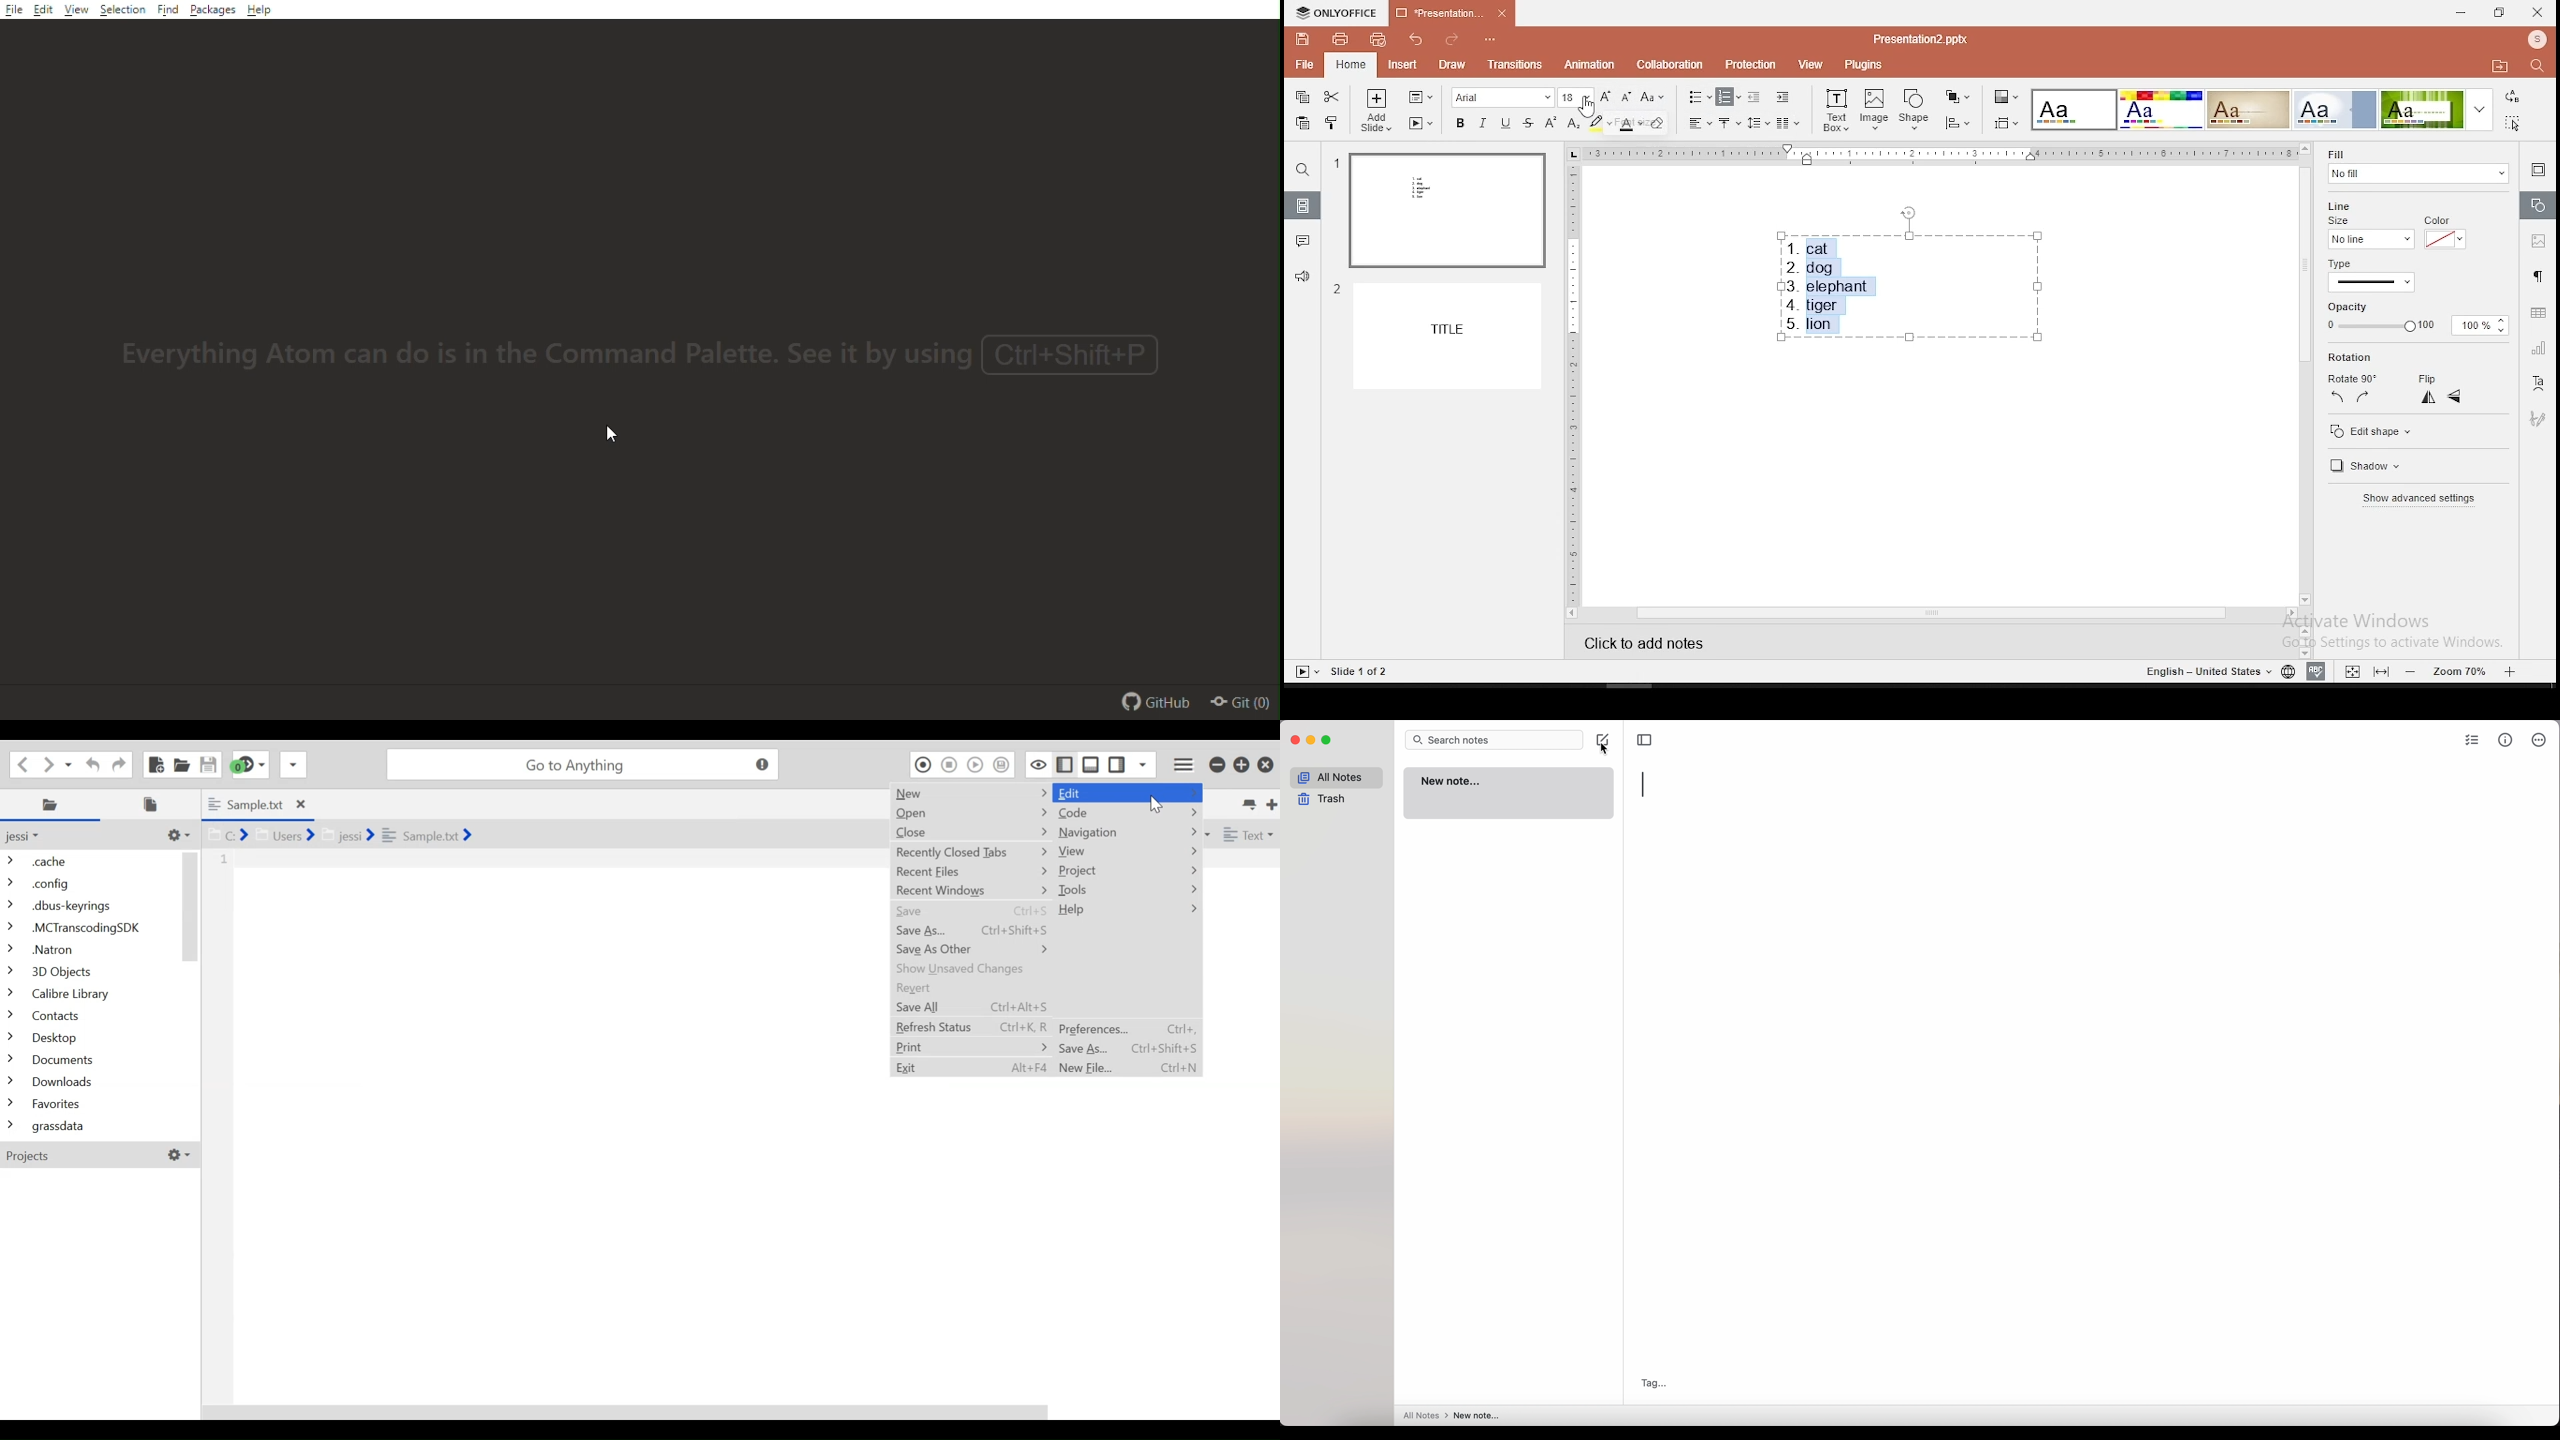 Image resolution: width=2576 pixels, height=1456 pixels. Describe the element at coordinates (2471, 741) in the screenshot. I see `check list` at that location.